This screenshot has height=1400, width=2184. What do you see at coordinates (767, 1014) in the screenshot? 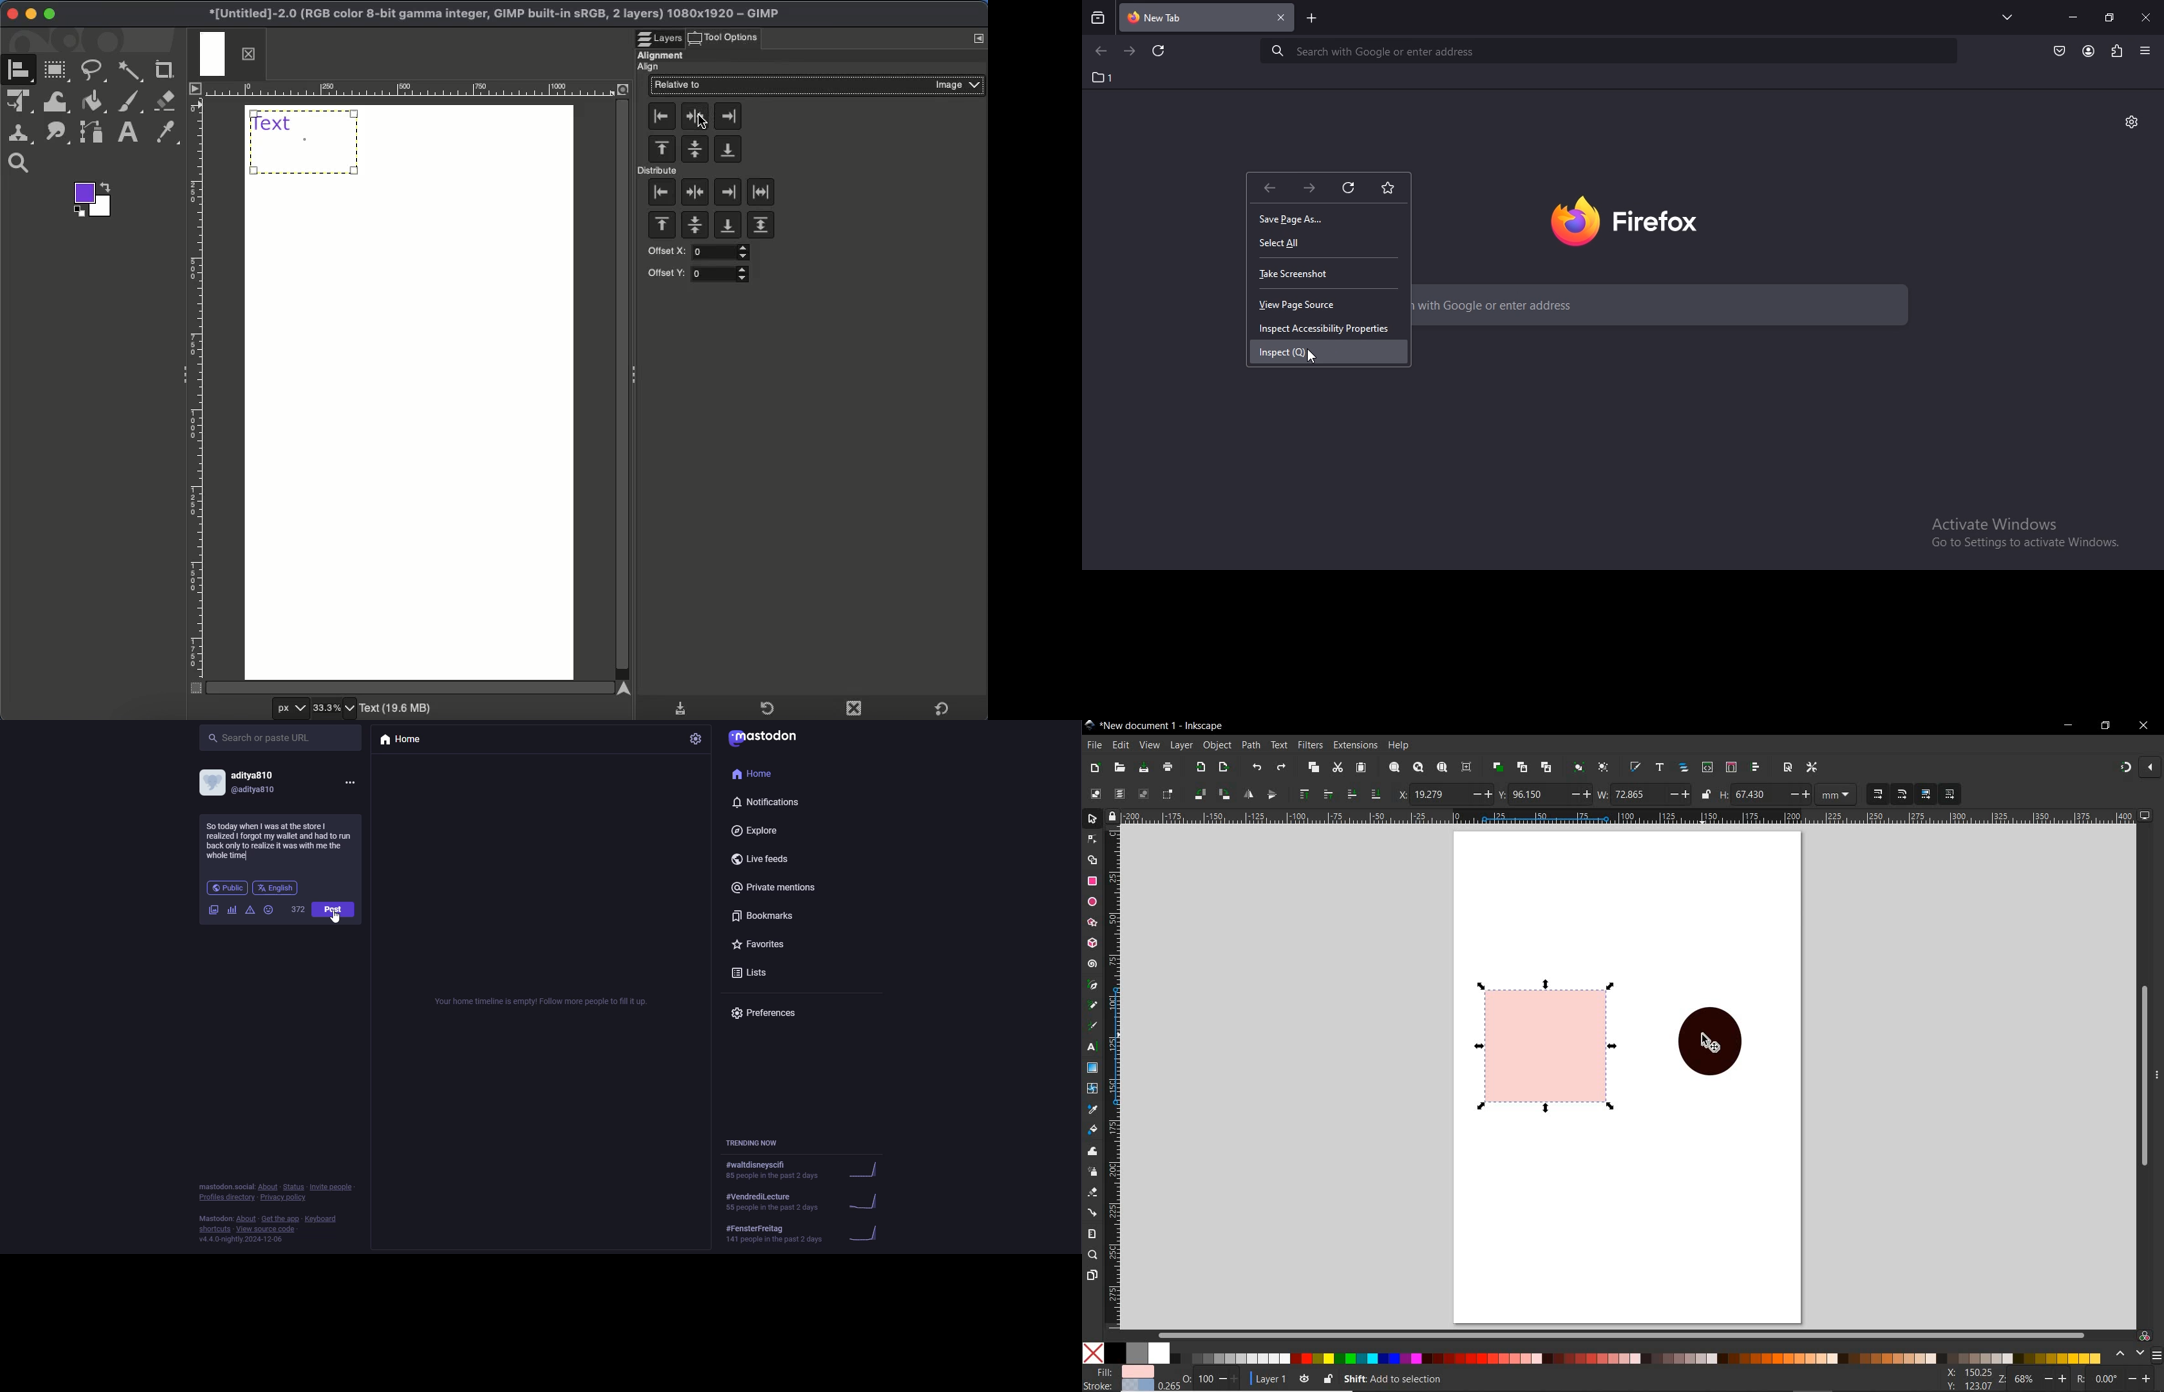
I see `preferences` at bounding box center [767, 1014].